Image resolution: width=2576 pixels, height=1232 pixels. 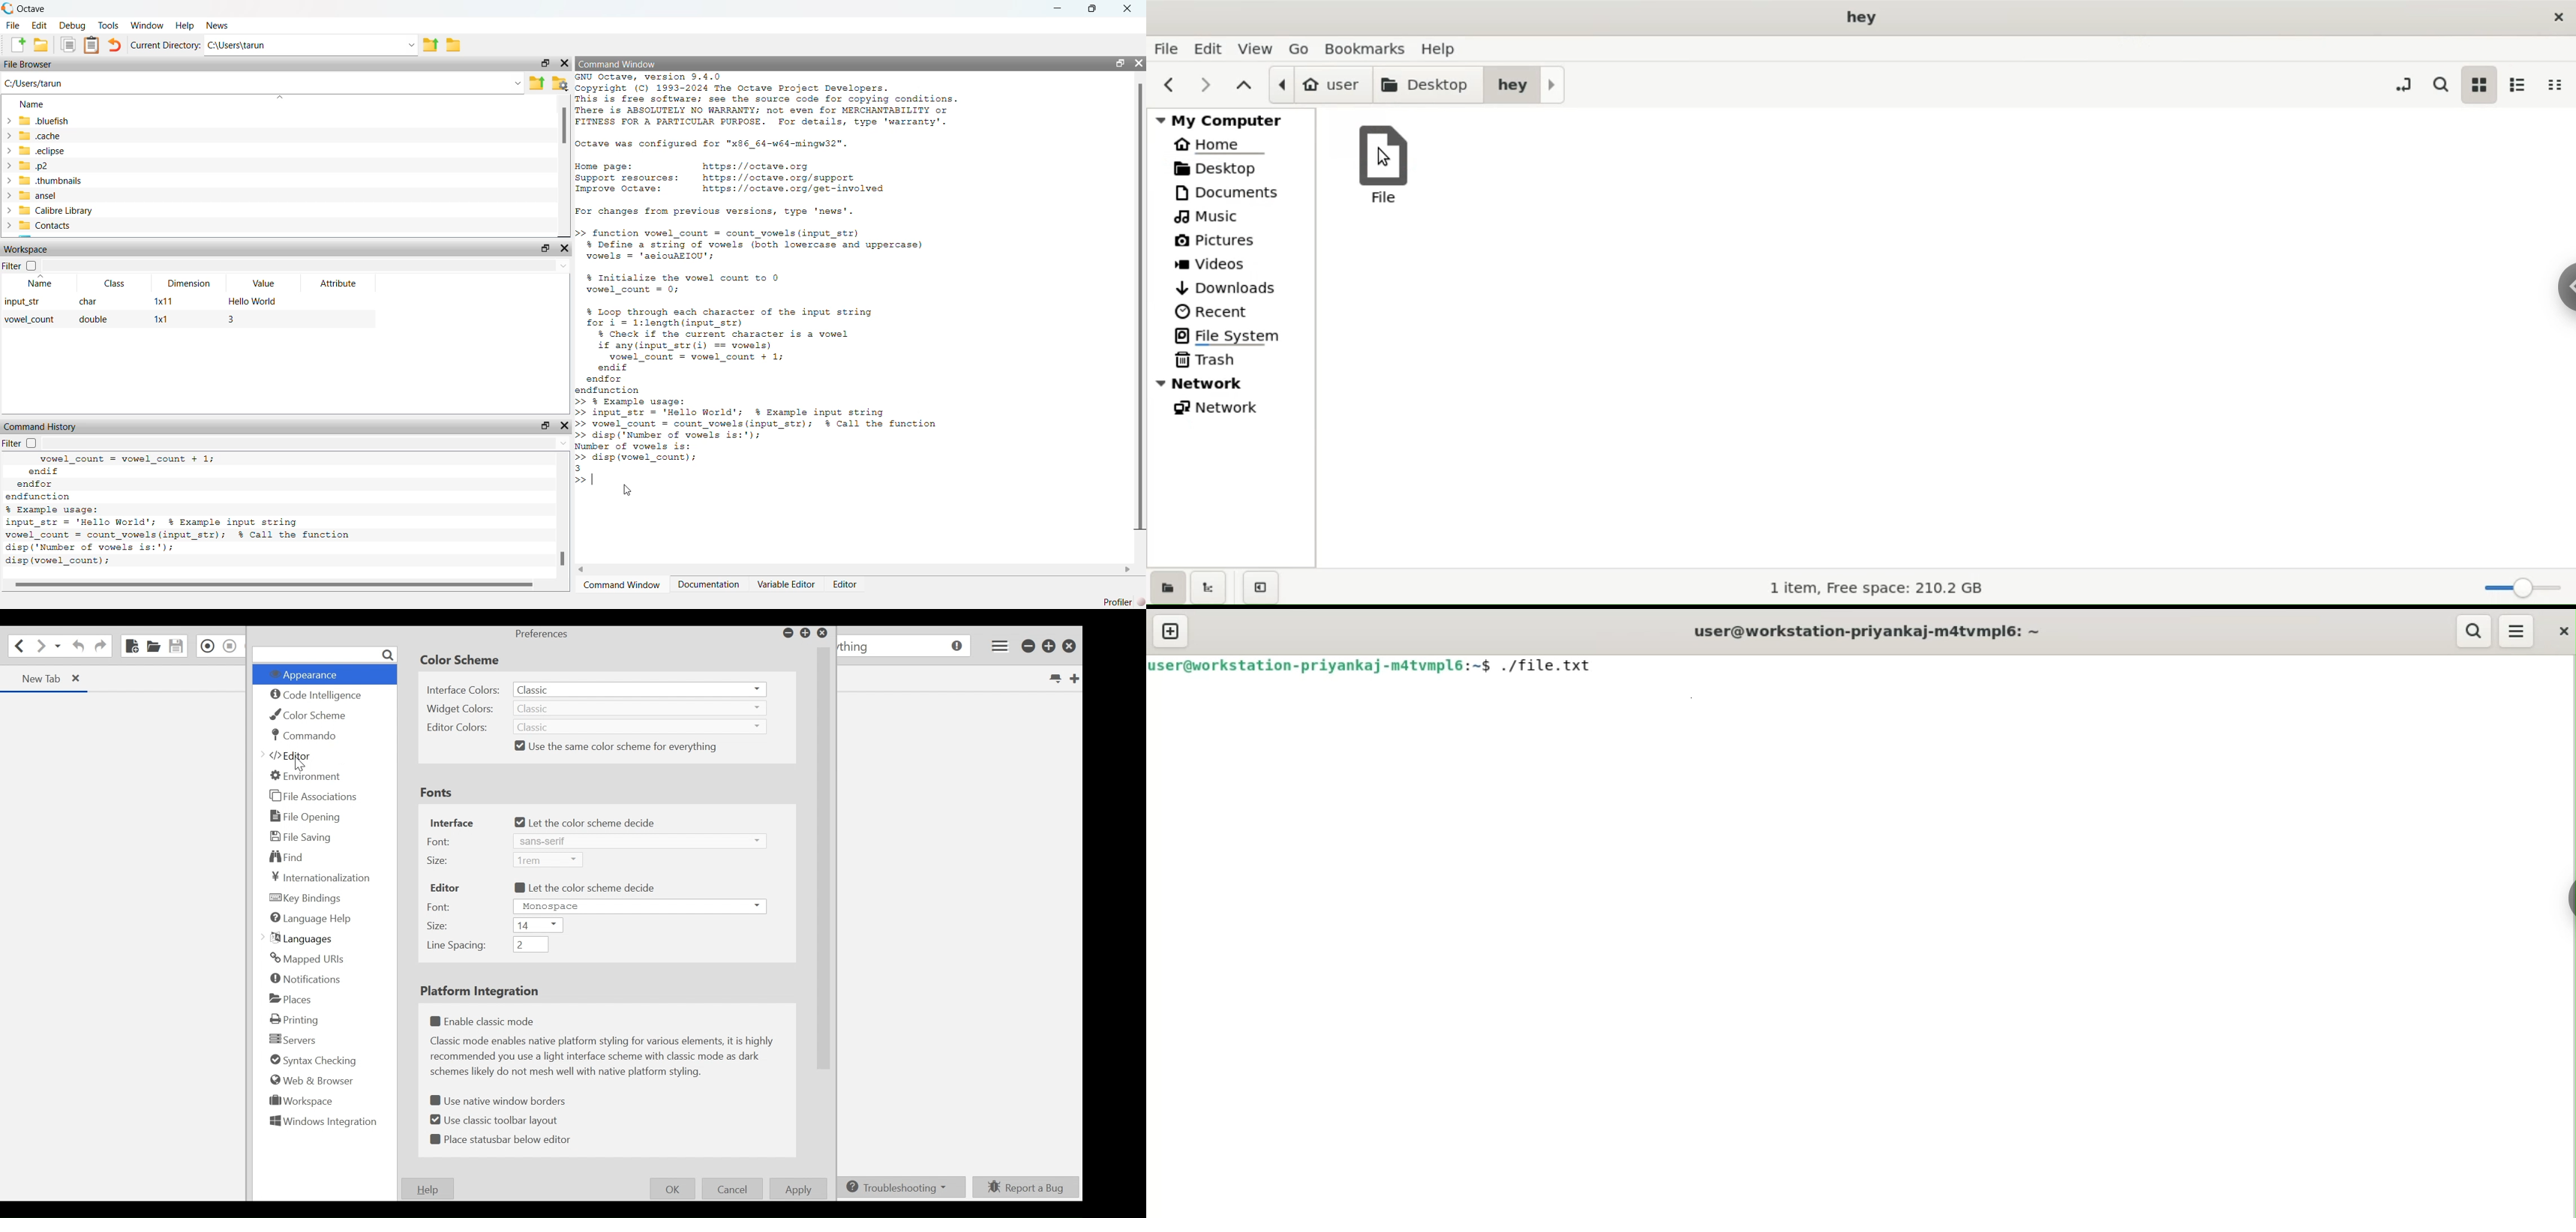 I want to click on vertical scroll bar, so click(x=564, y=515).